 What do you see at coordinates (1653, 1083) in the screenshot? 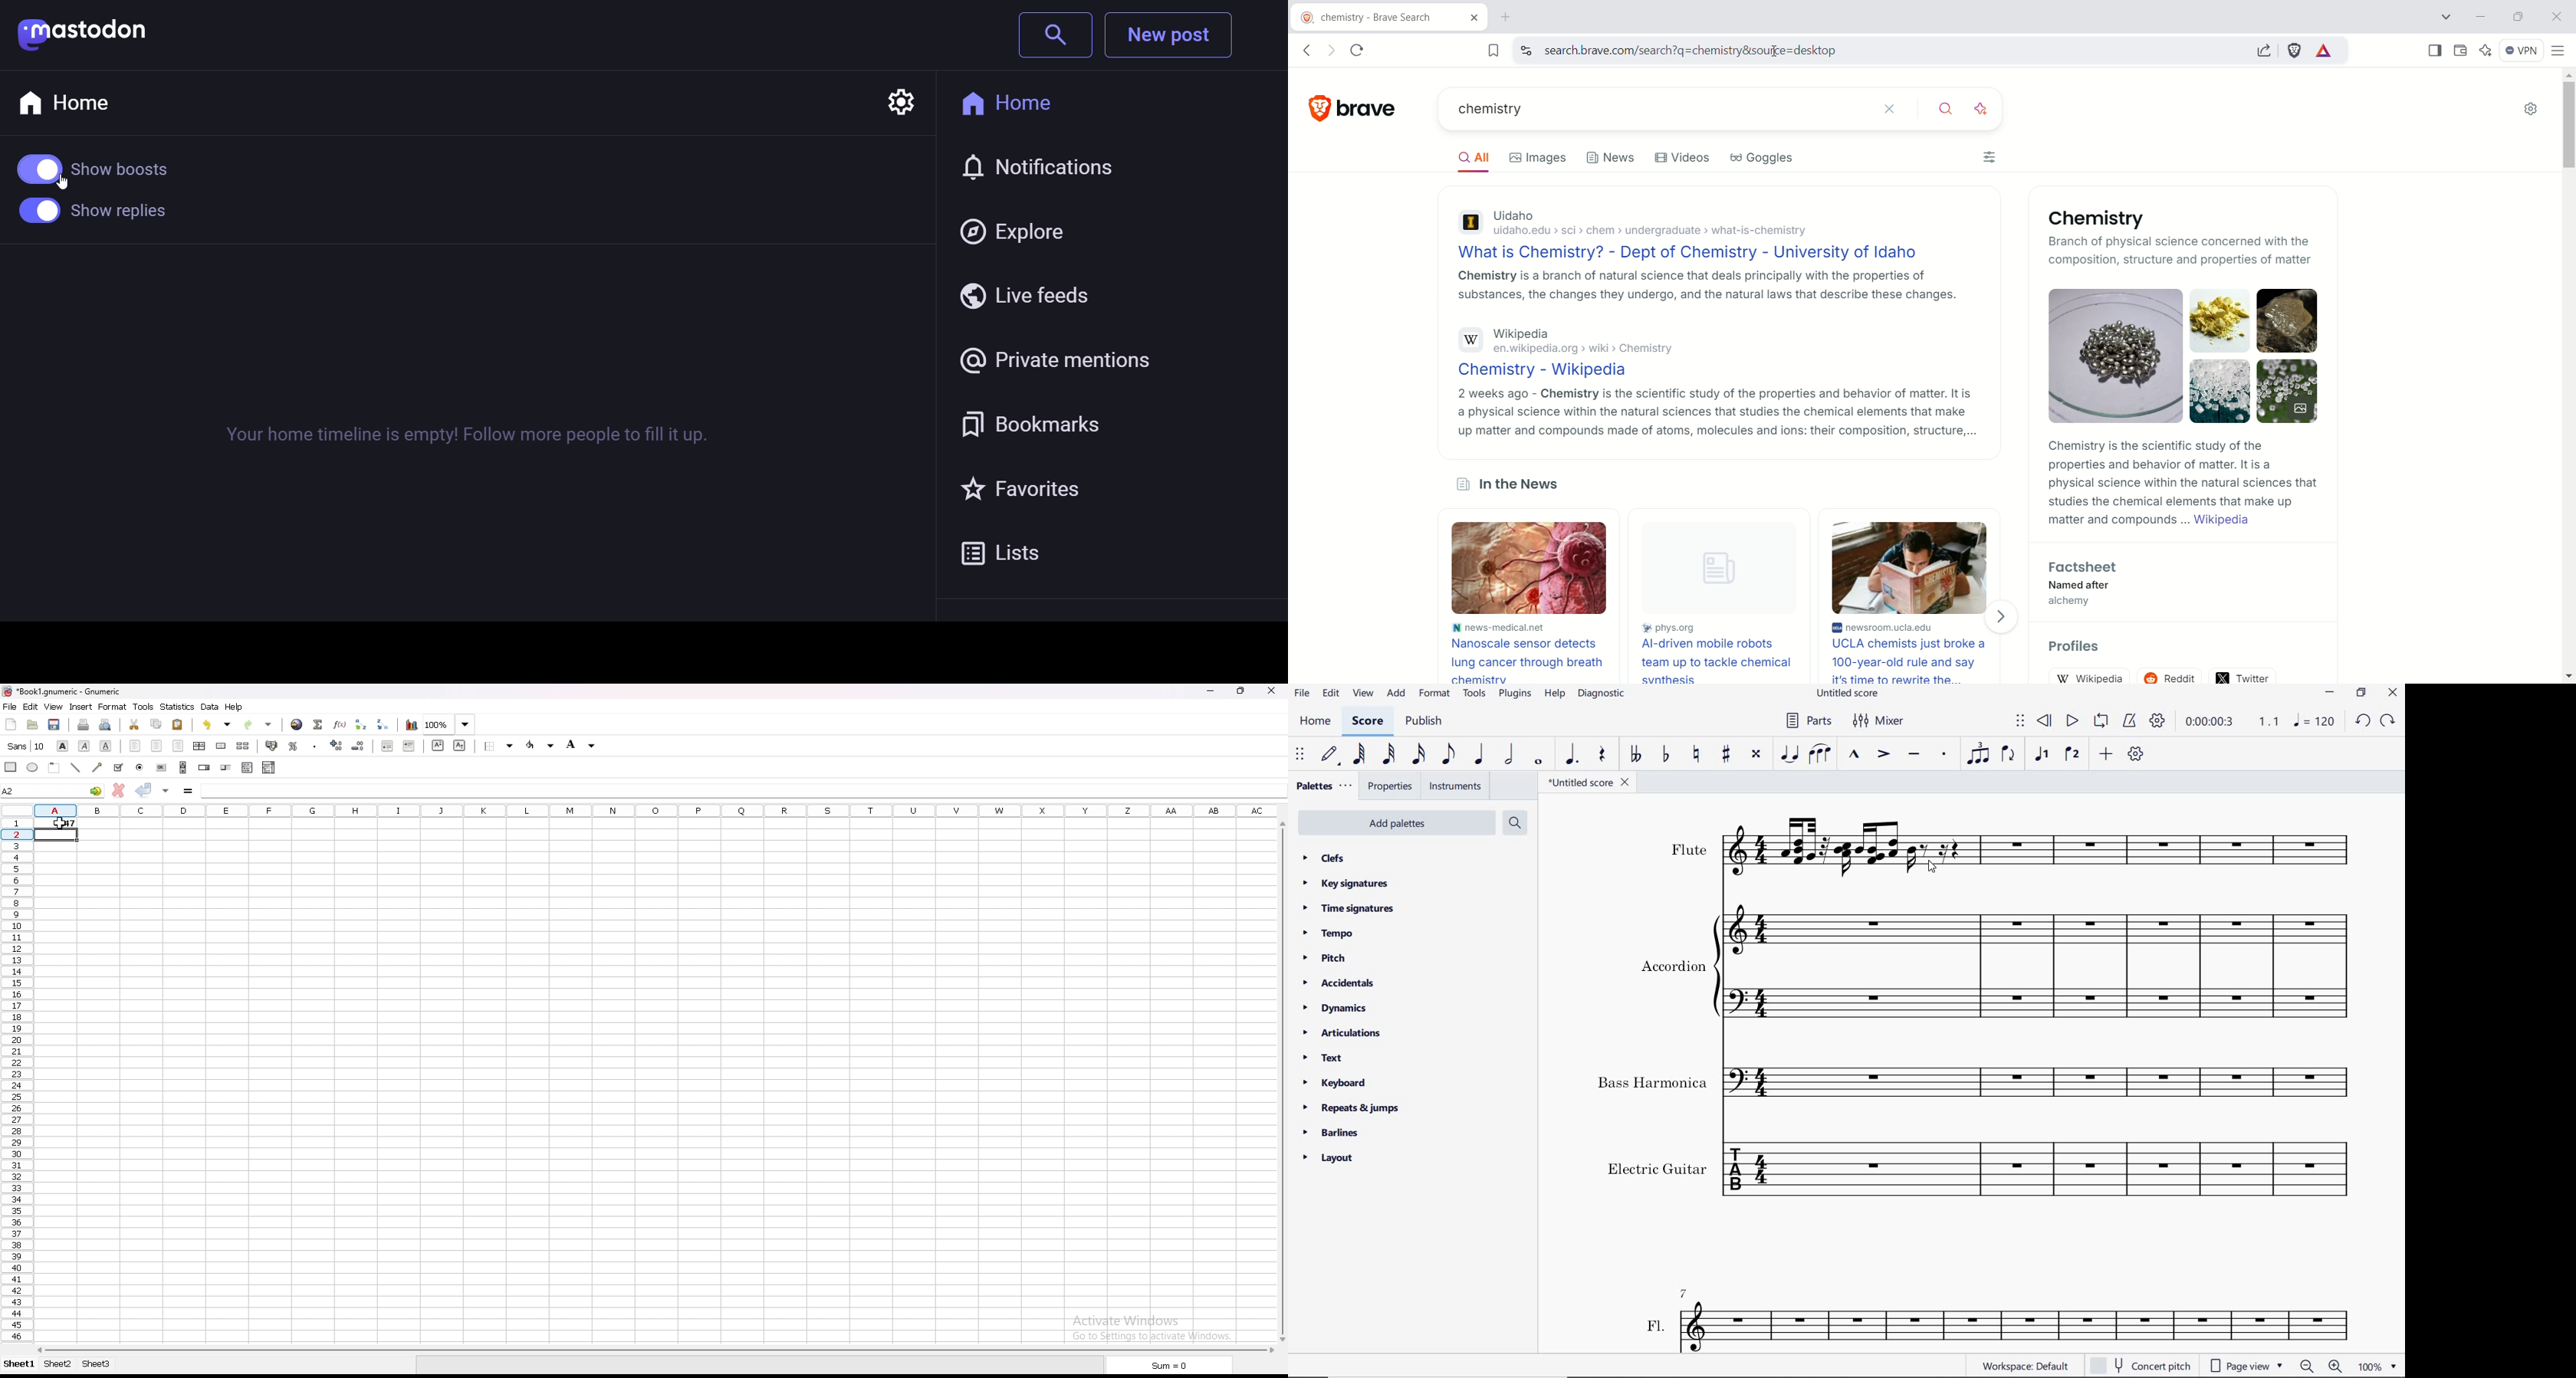
I see `text` at bounding box center [1653, 1083].